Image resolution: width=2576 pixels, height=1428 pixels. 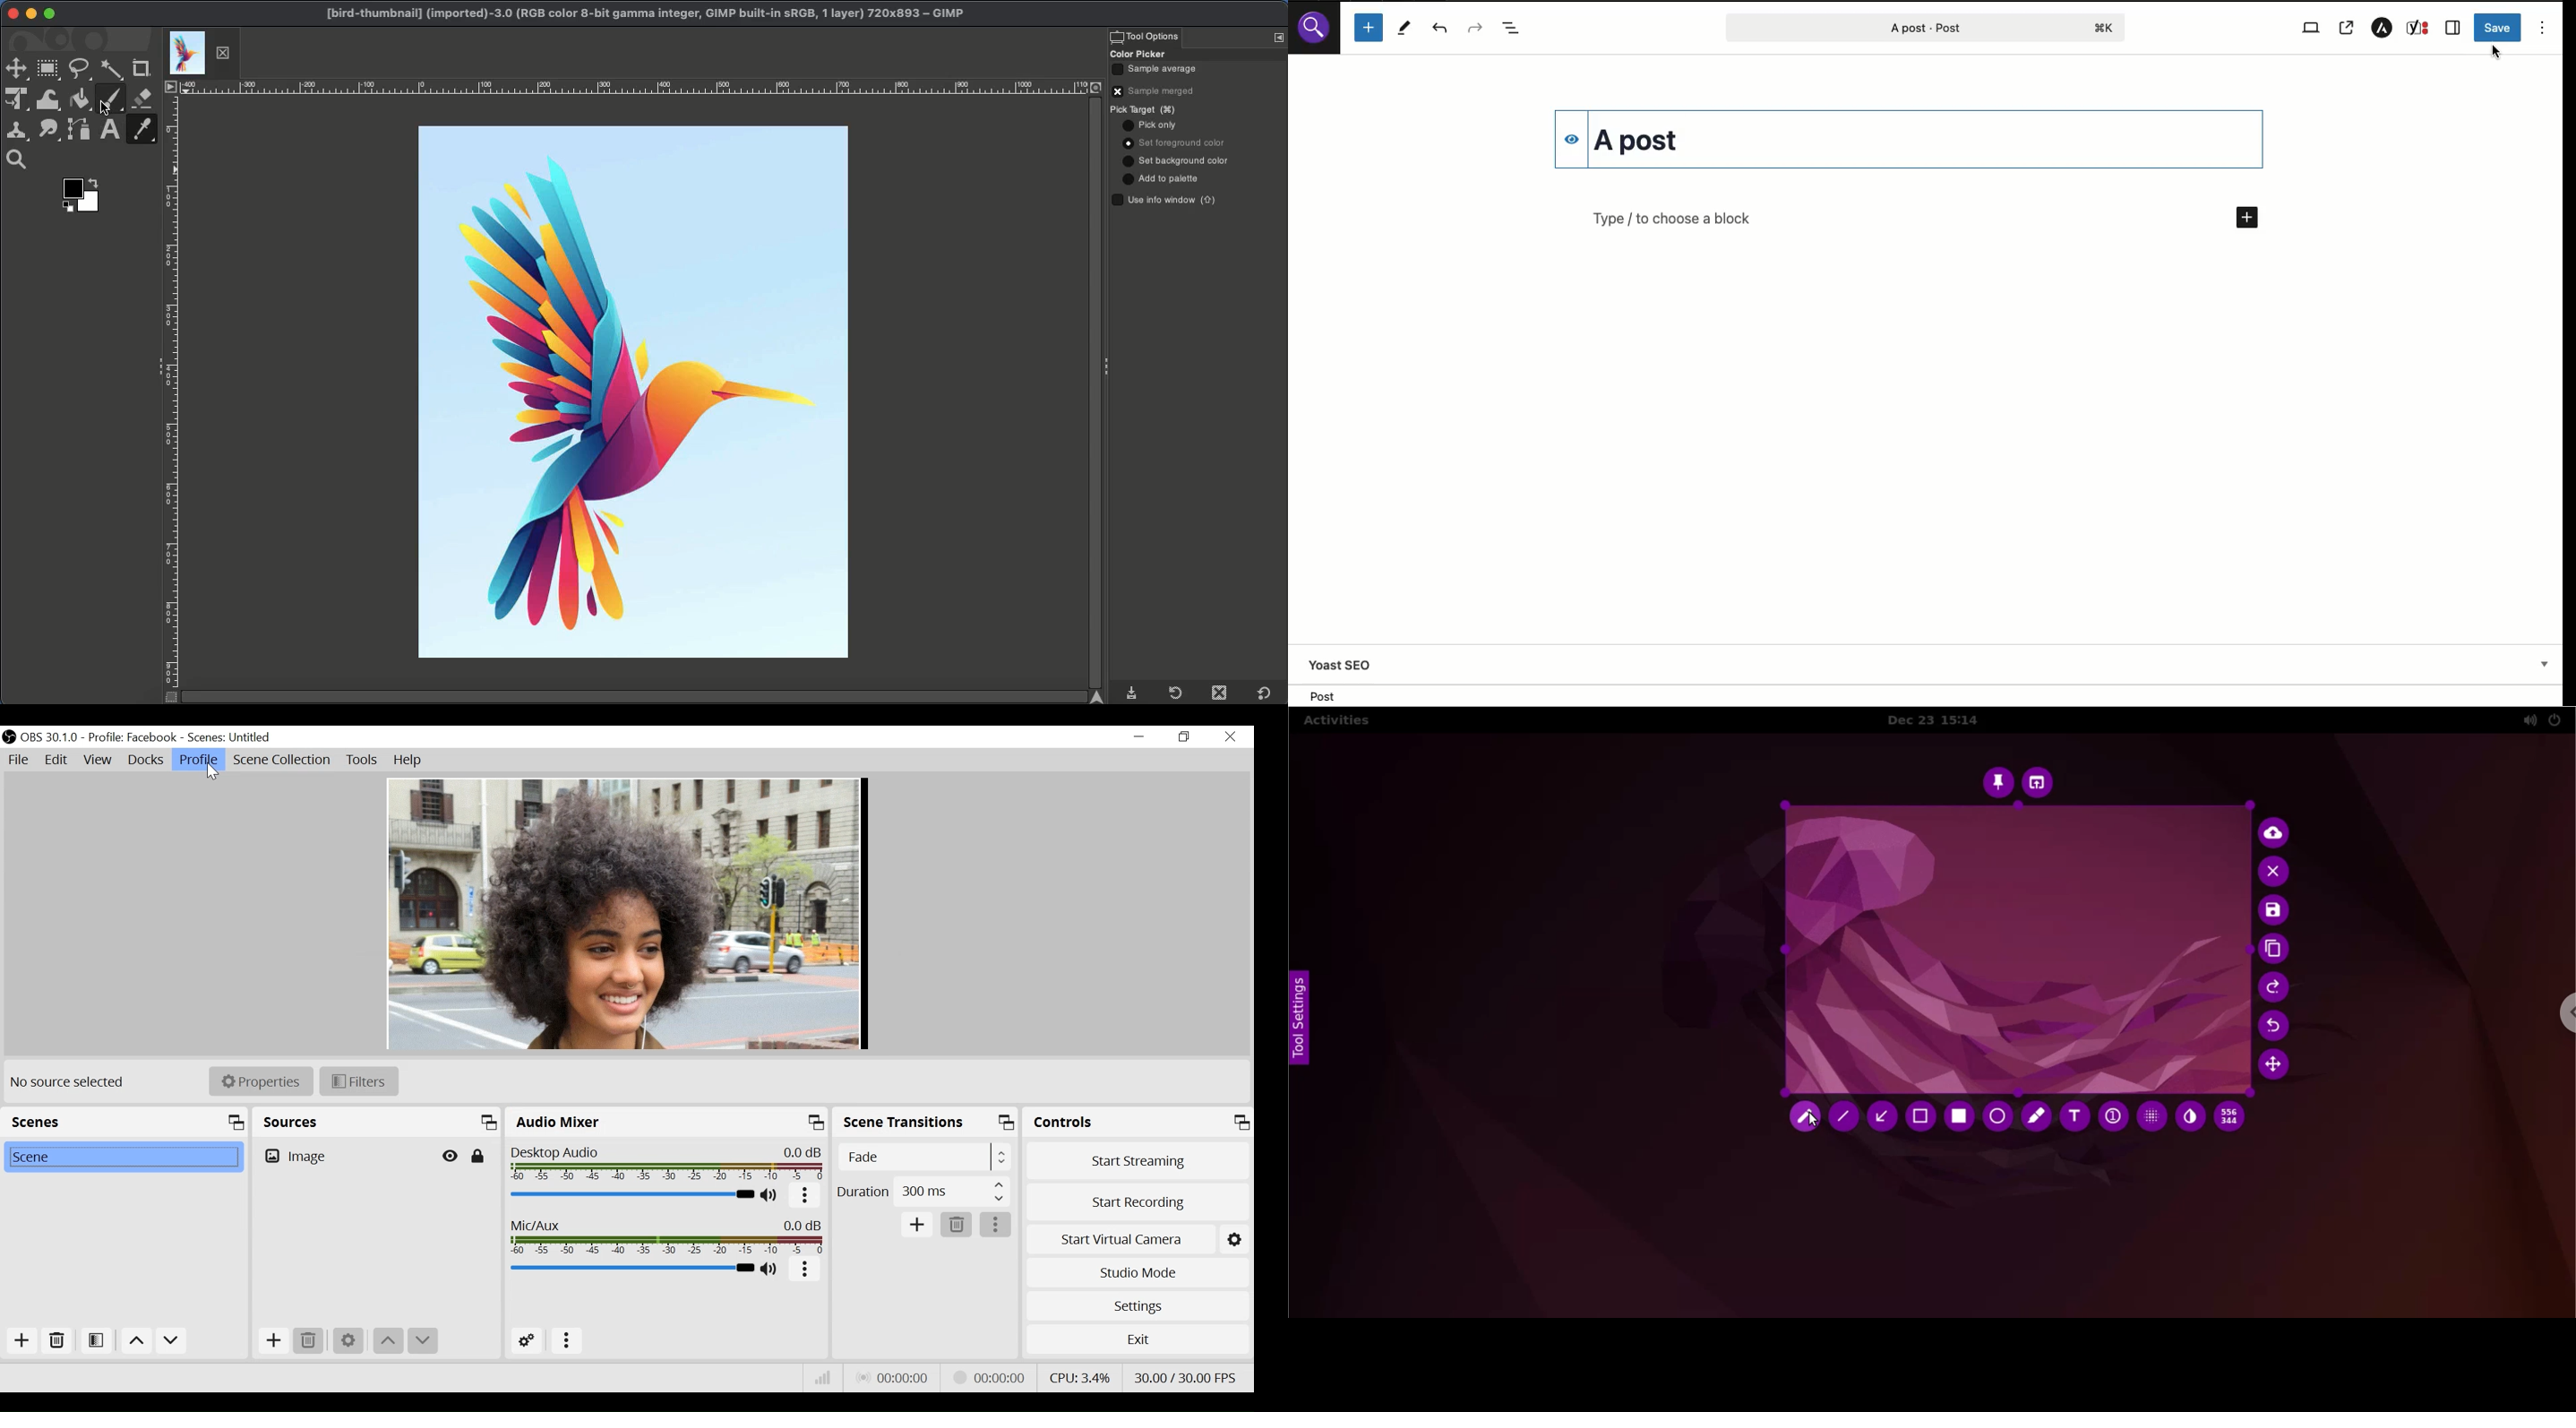 I want to click on (un)mute, so click(x=771, y=1196).